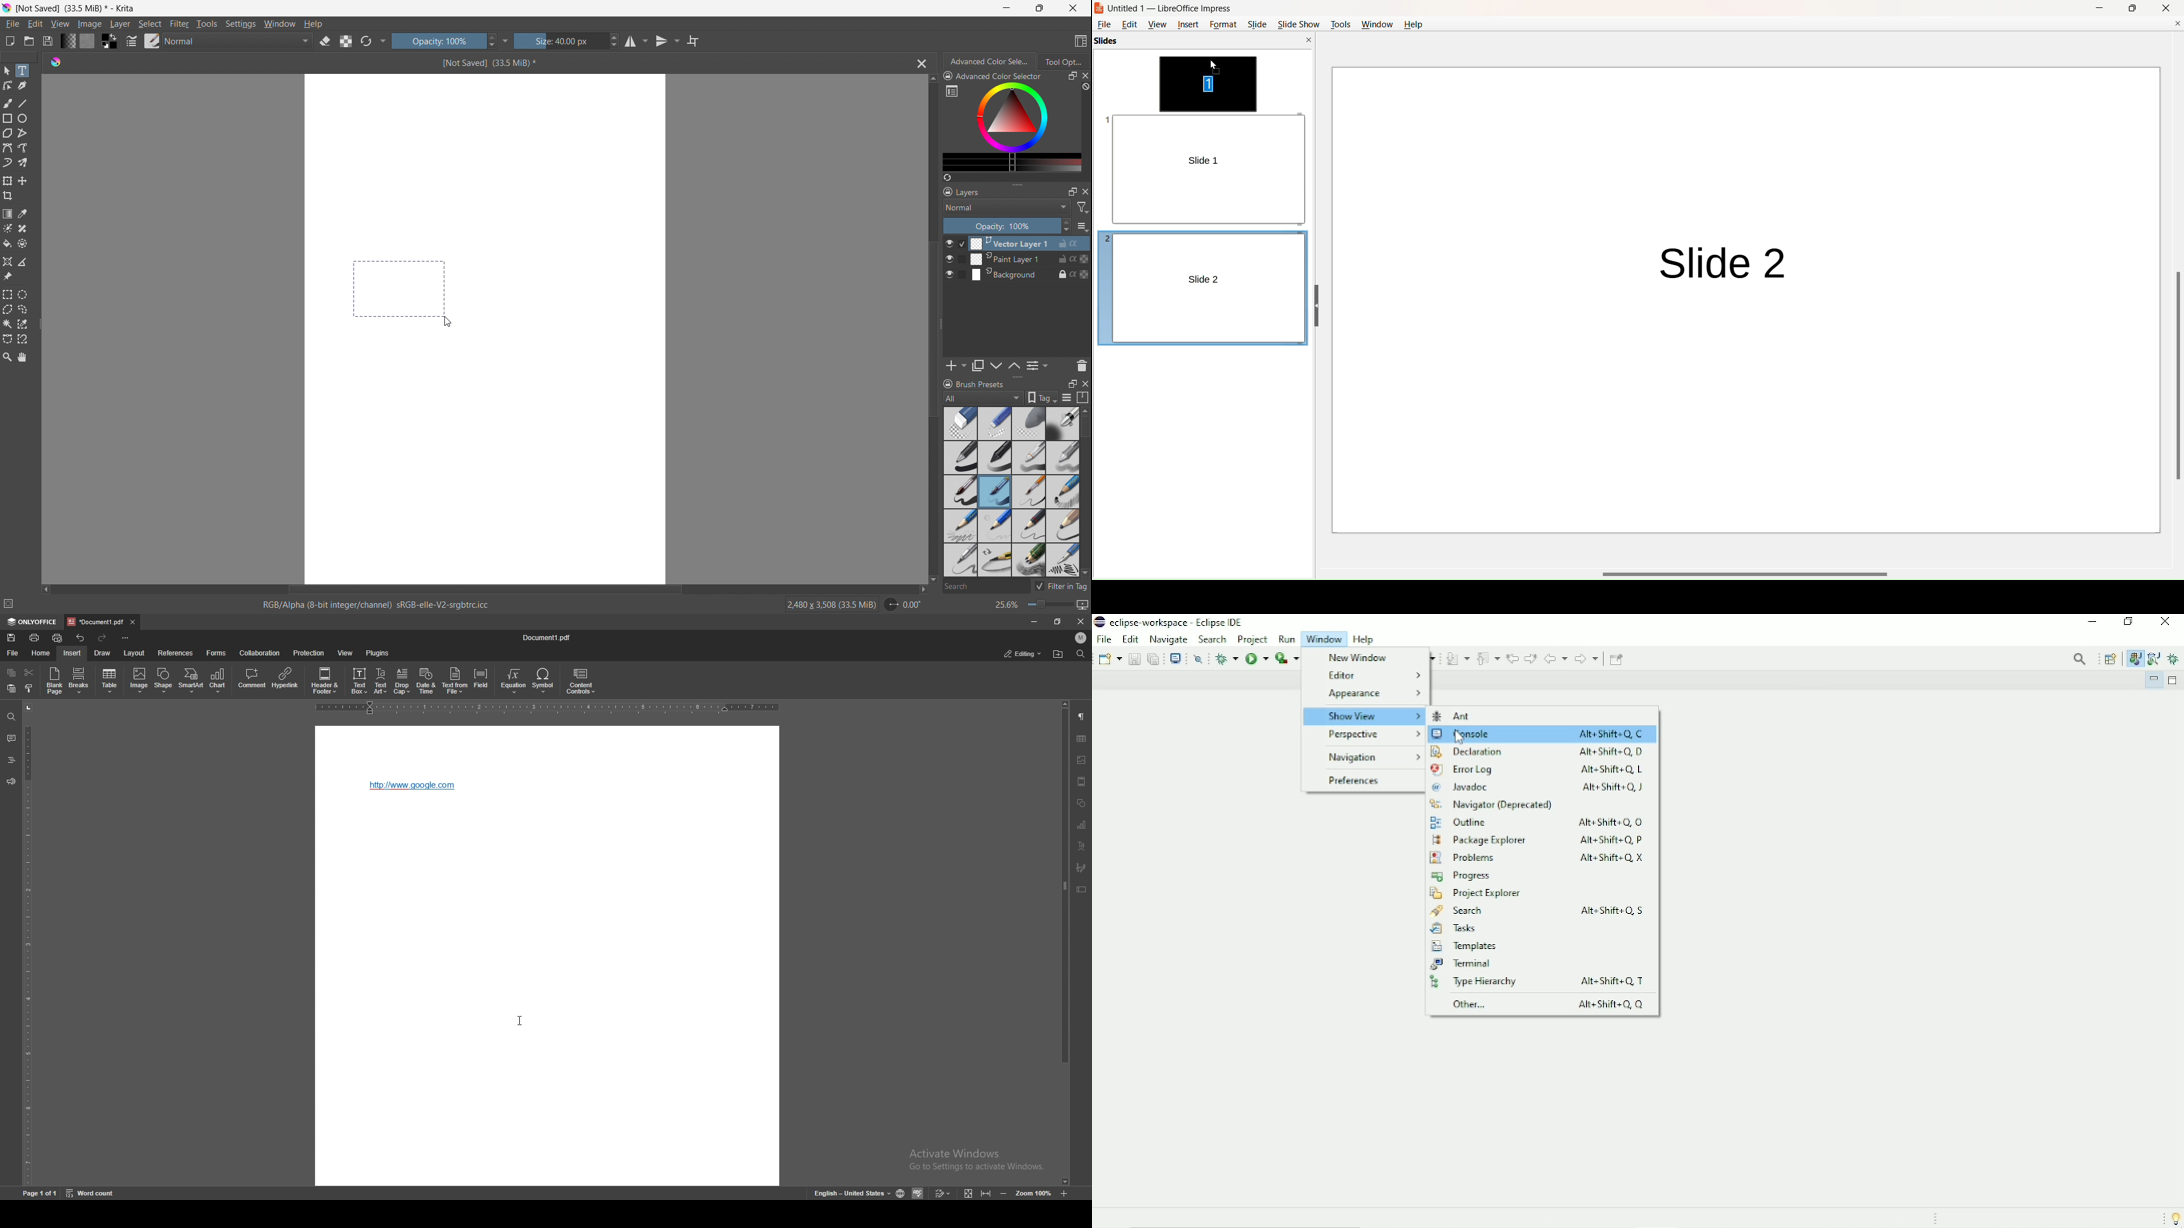  Describe the element at coordinates (1539, 788) in the screenshot. I see `Javadoc` at that location.